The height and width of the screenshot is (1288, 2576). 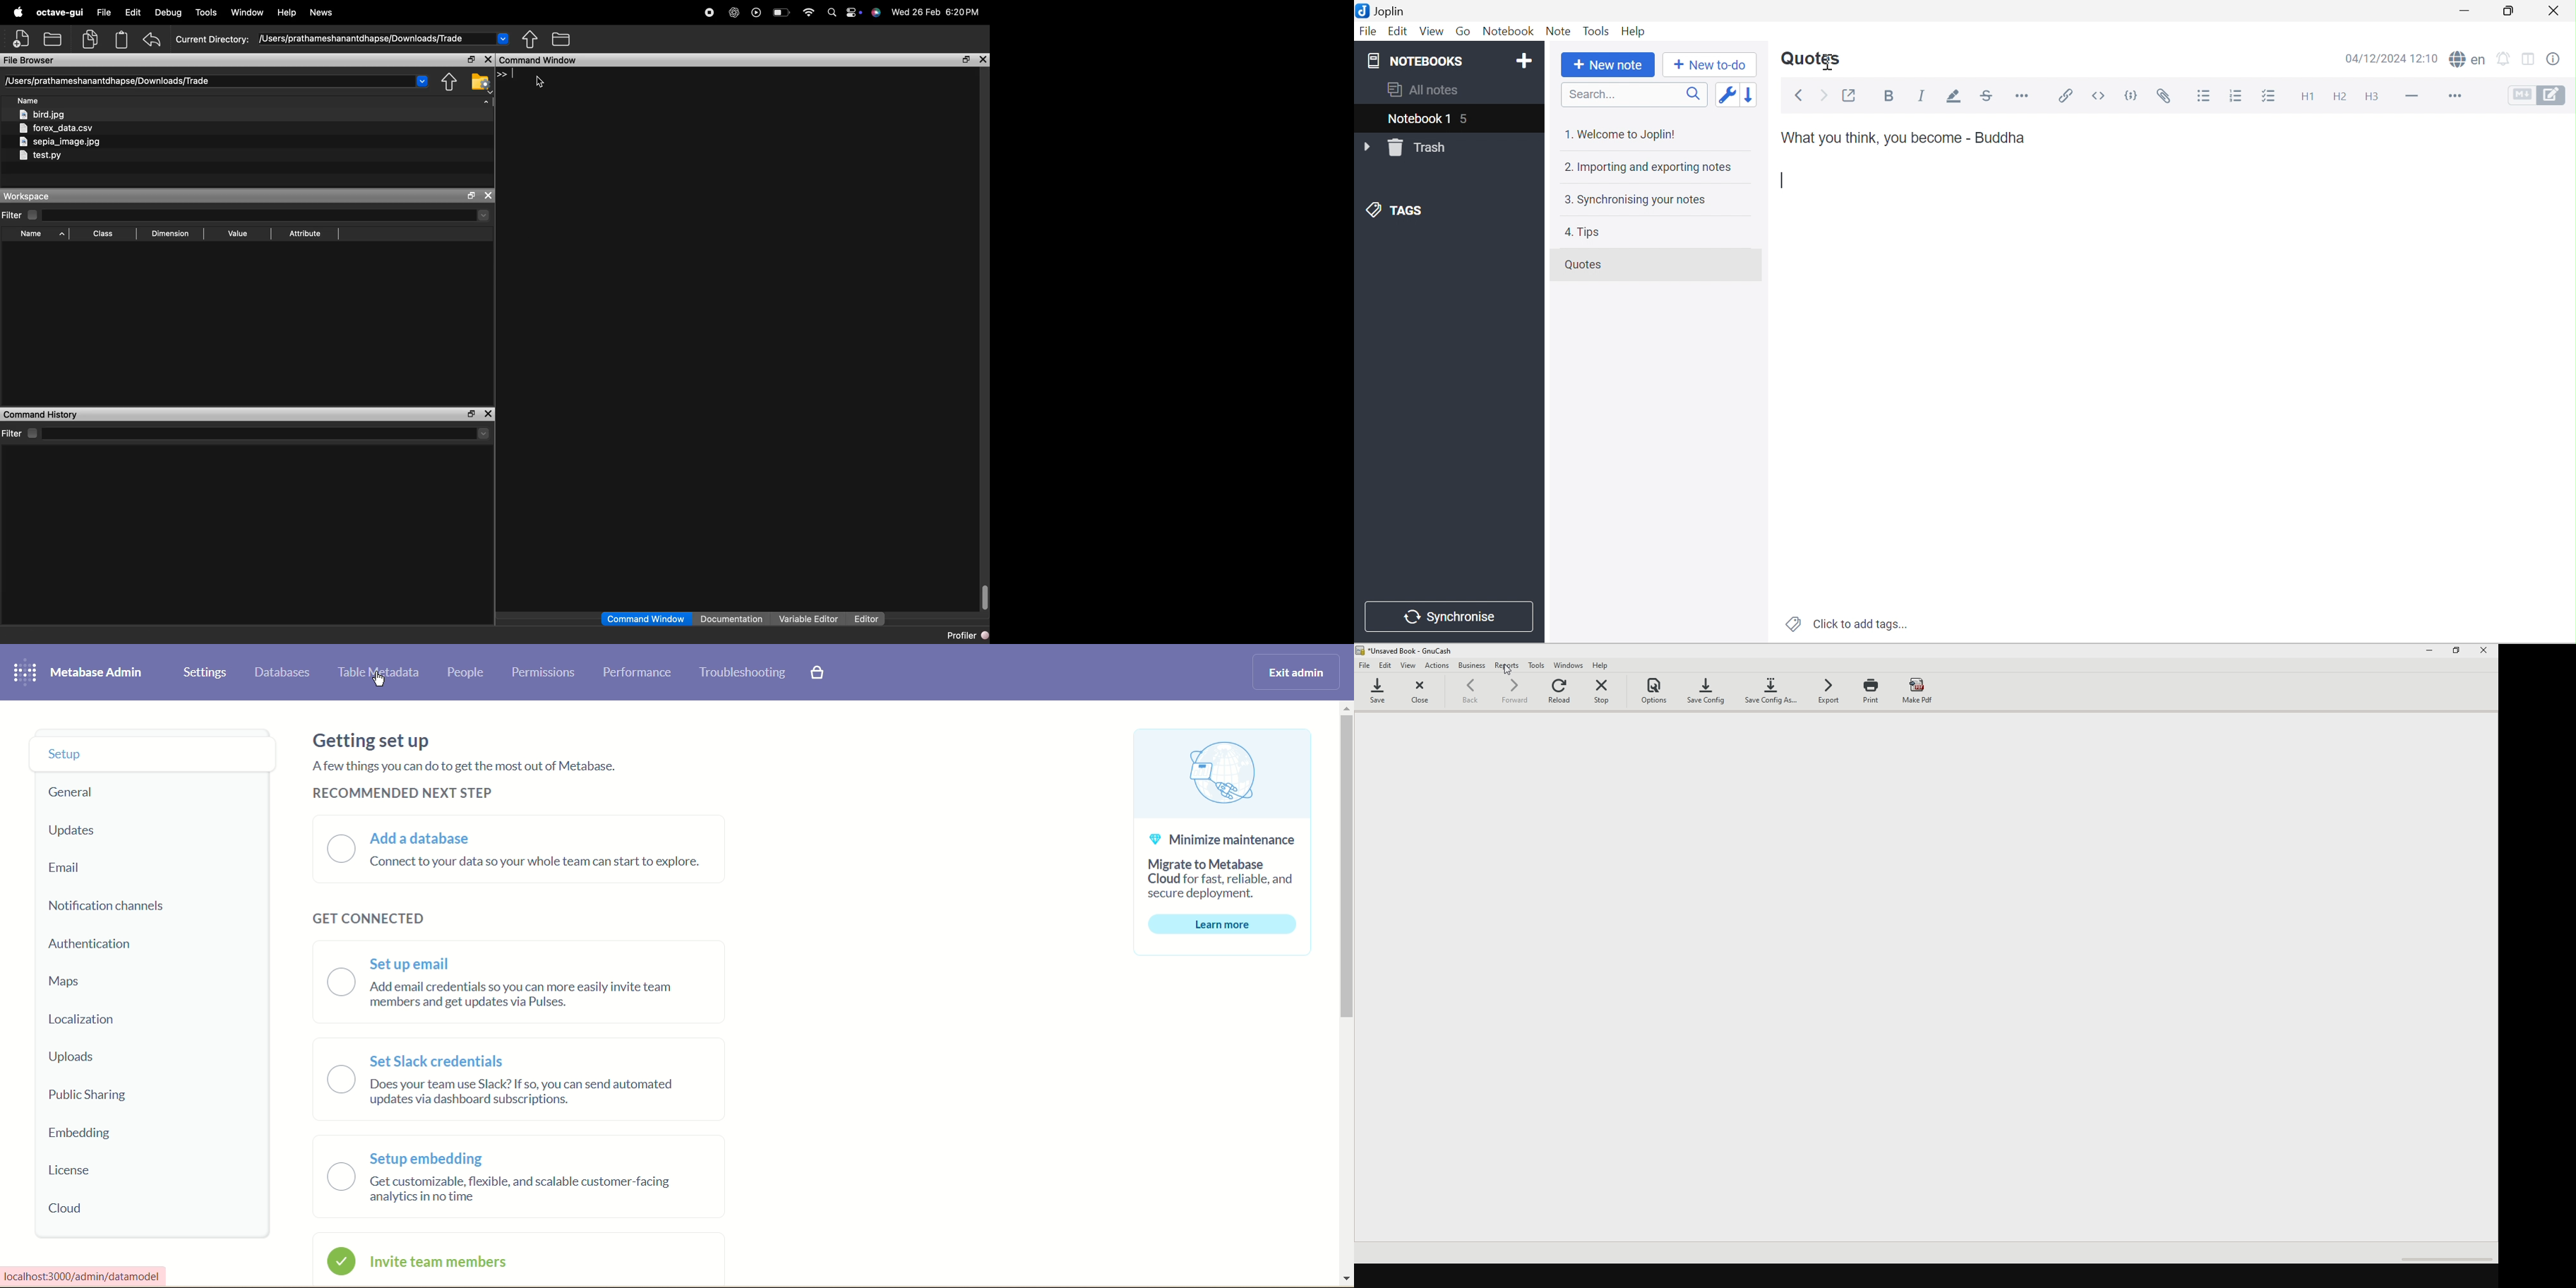 What do you see at coordinates (967, 635) in the screenshot?
I see `Profiler` at bounding box center [967, 635].